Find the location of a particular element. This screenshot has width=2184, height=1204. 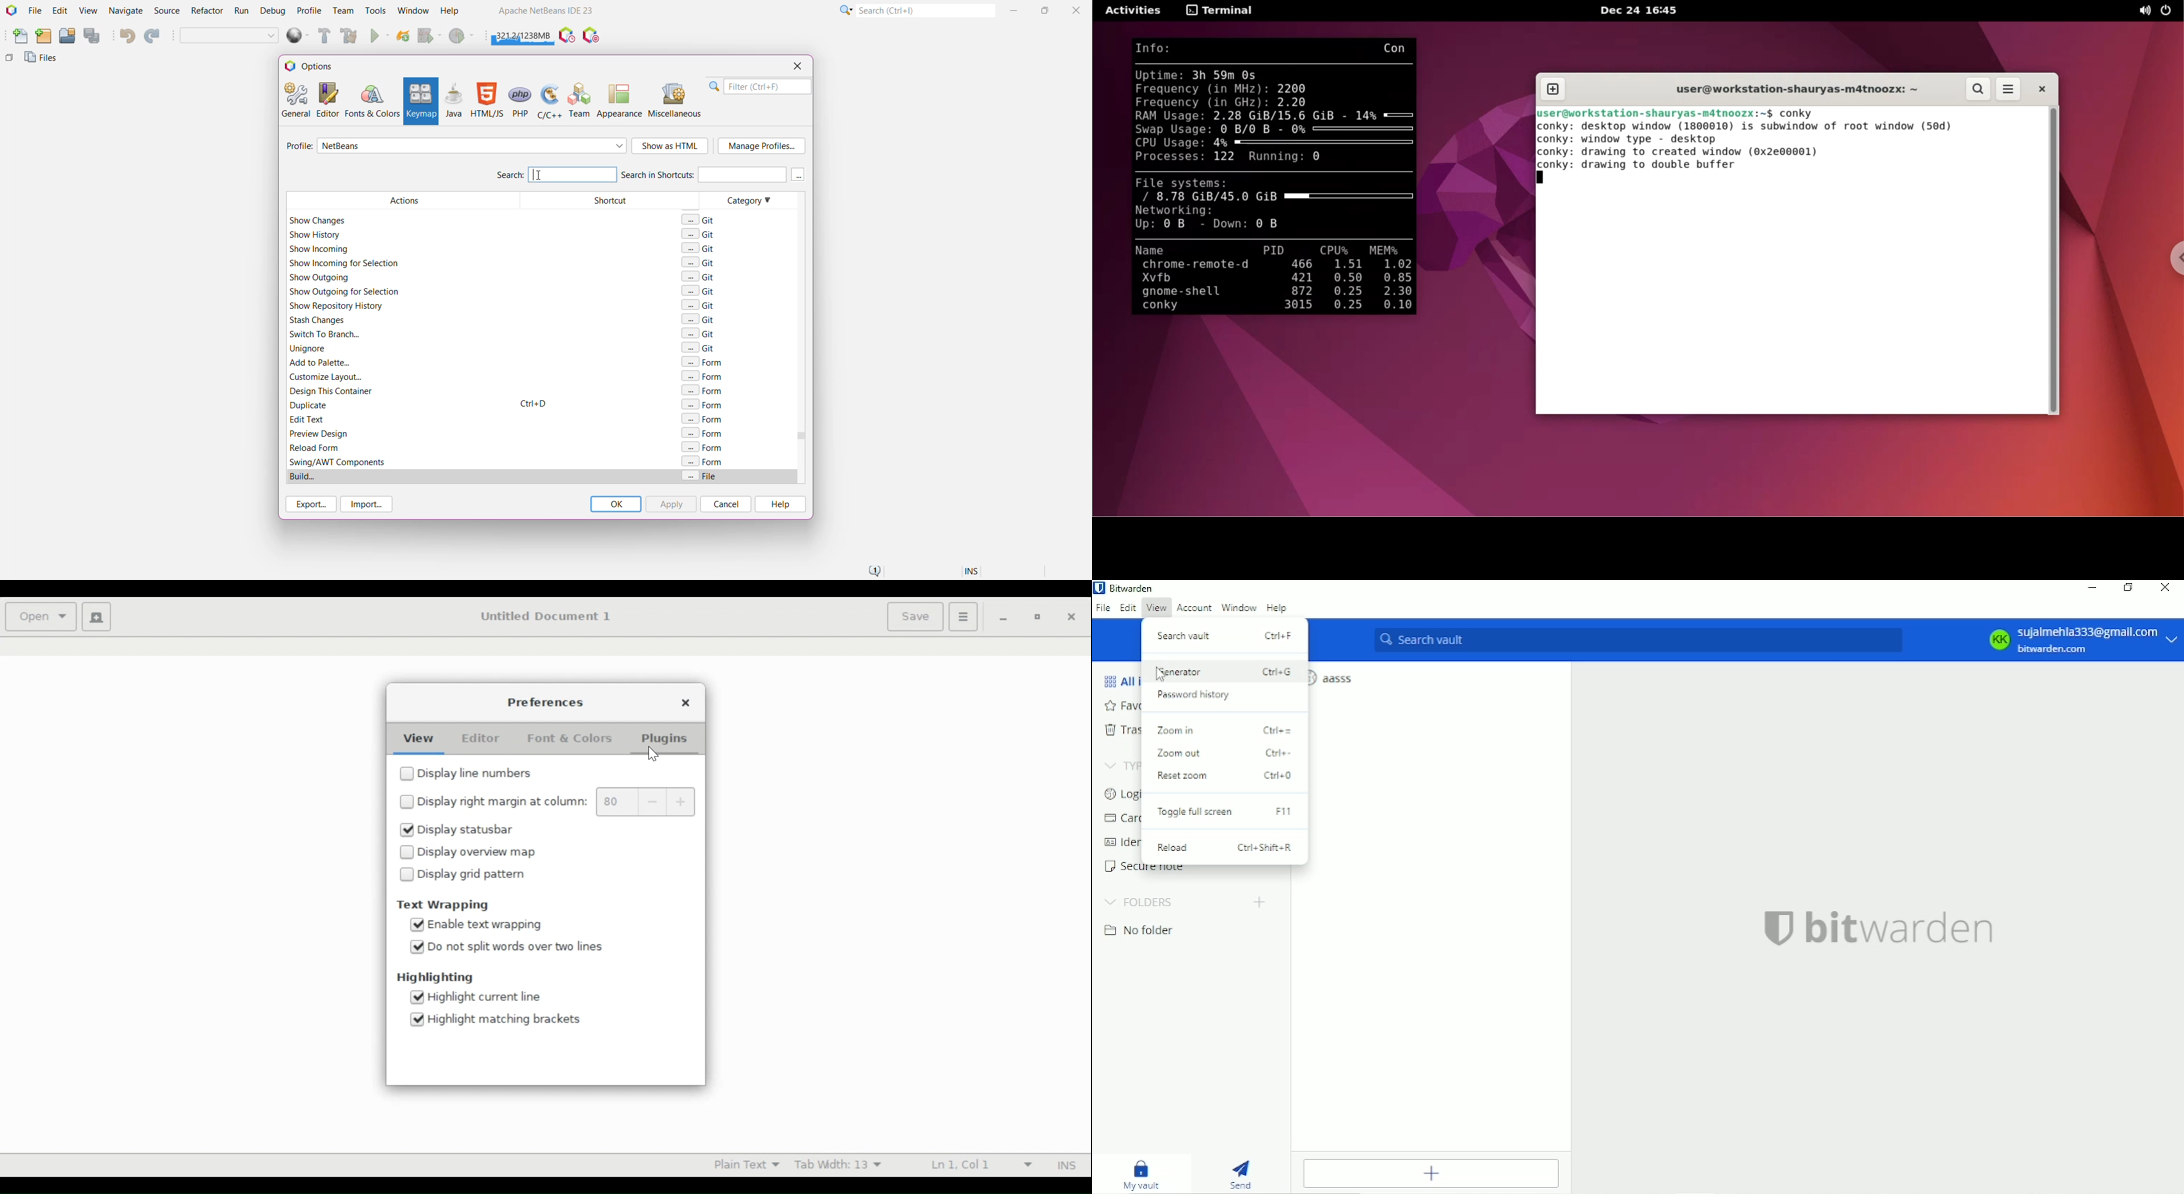

Add item is located at coordinates (1434, 1175).